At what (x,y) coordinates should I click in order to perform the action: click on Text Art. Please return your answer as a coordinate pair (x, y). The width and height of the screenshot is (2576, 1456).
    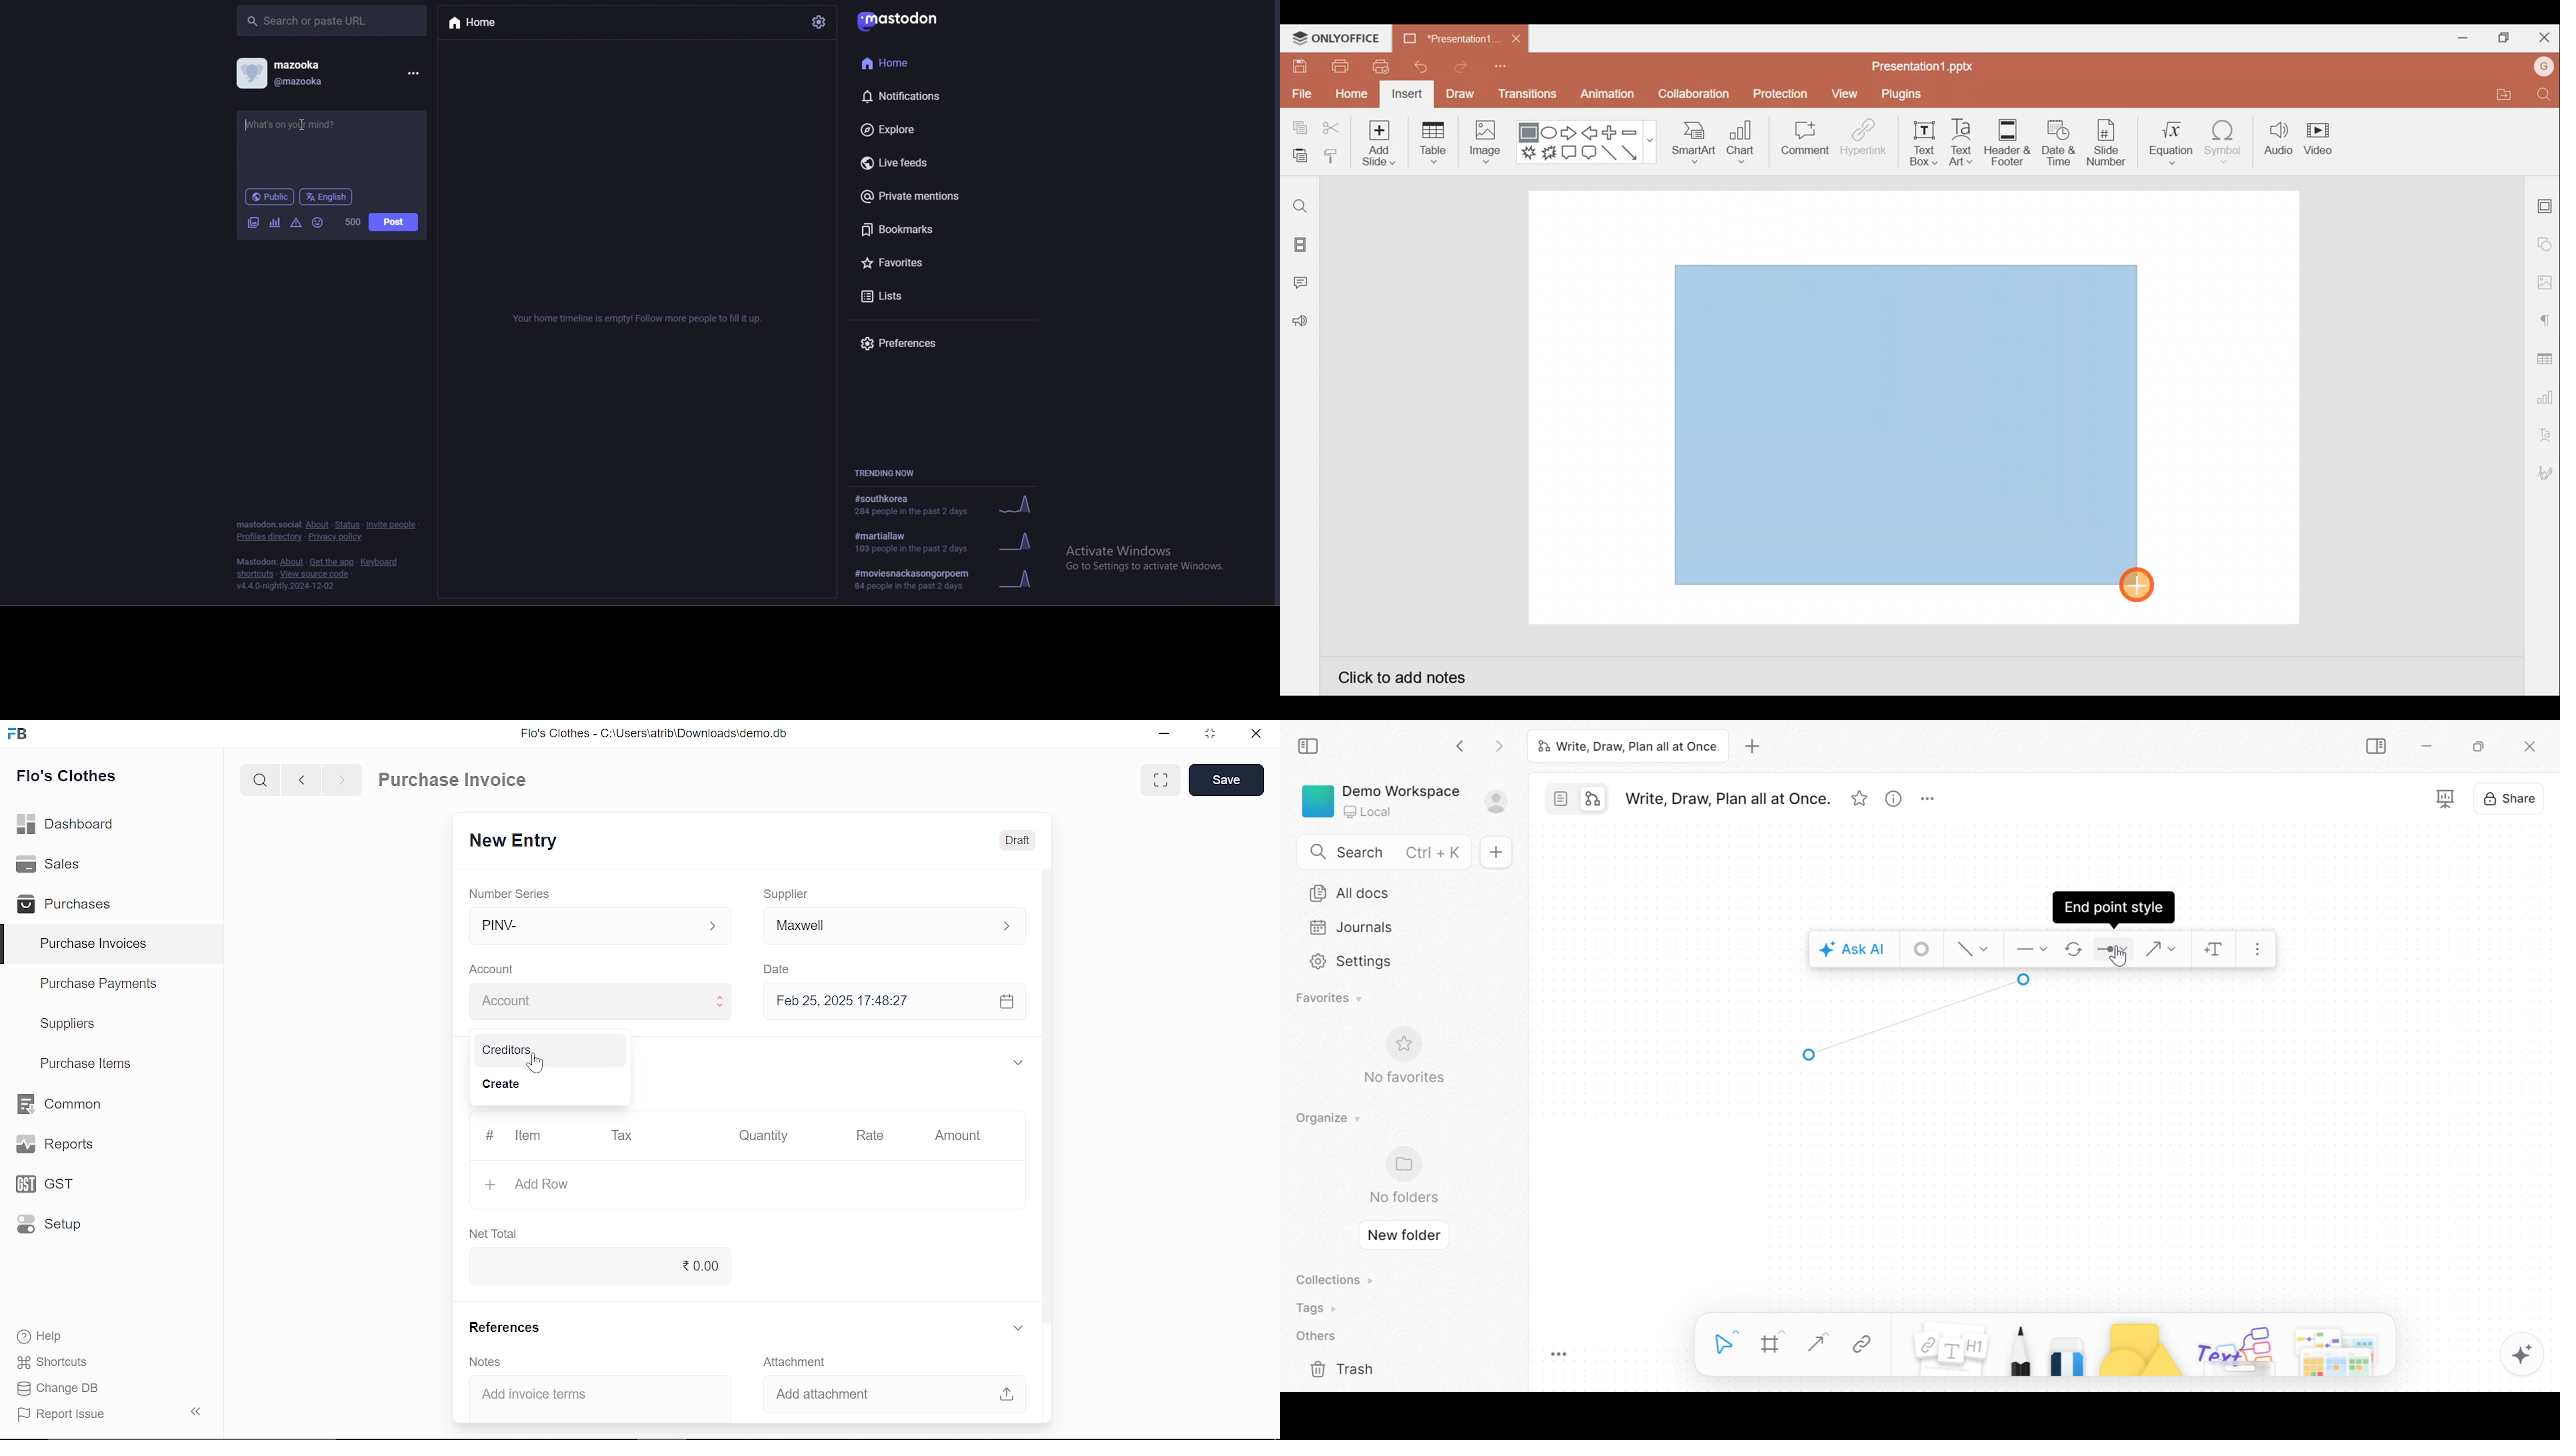
    Looking at the image, I should click on (1967, 139).